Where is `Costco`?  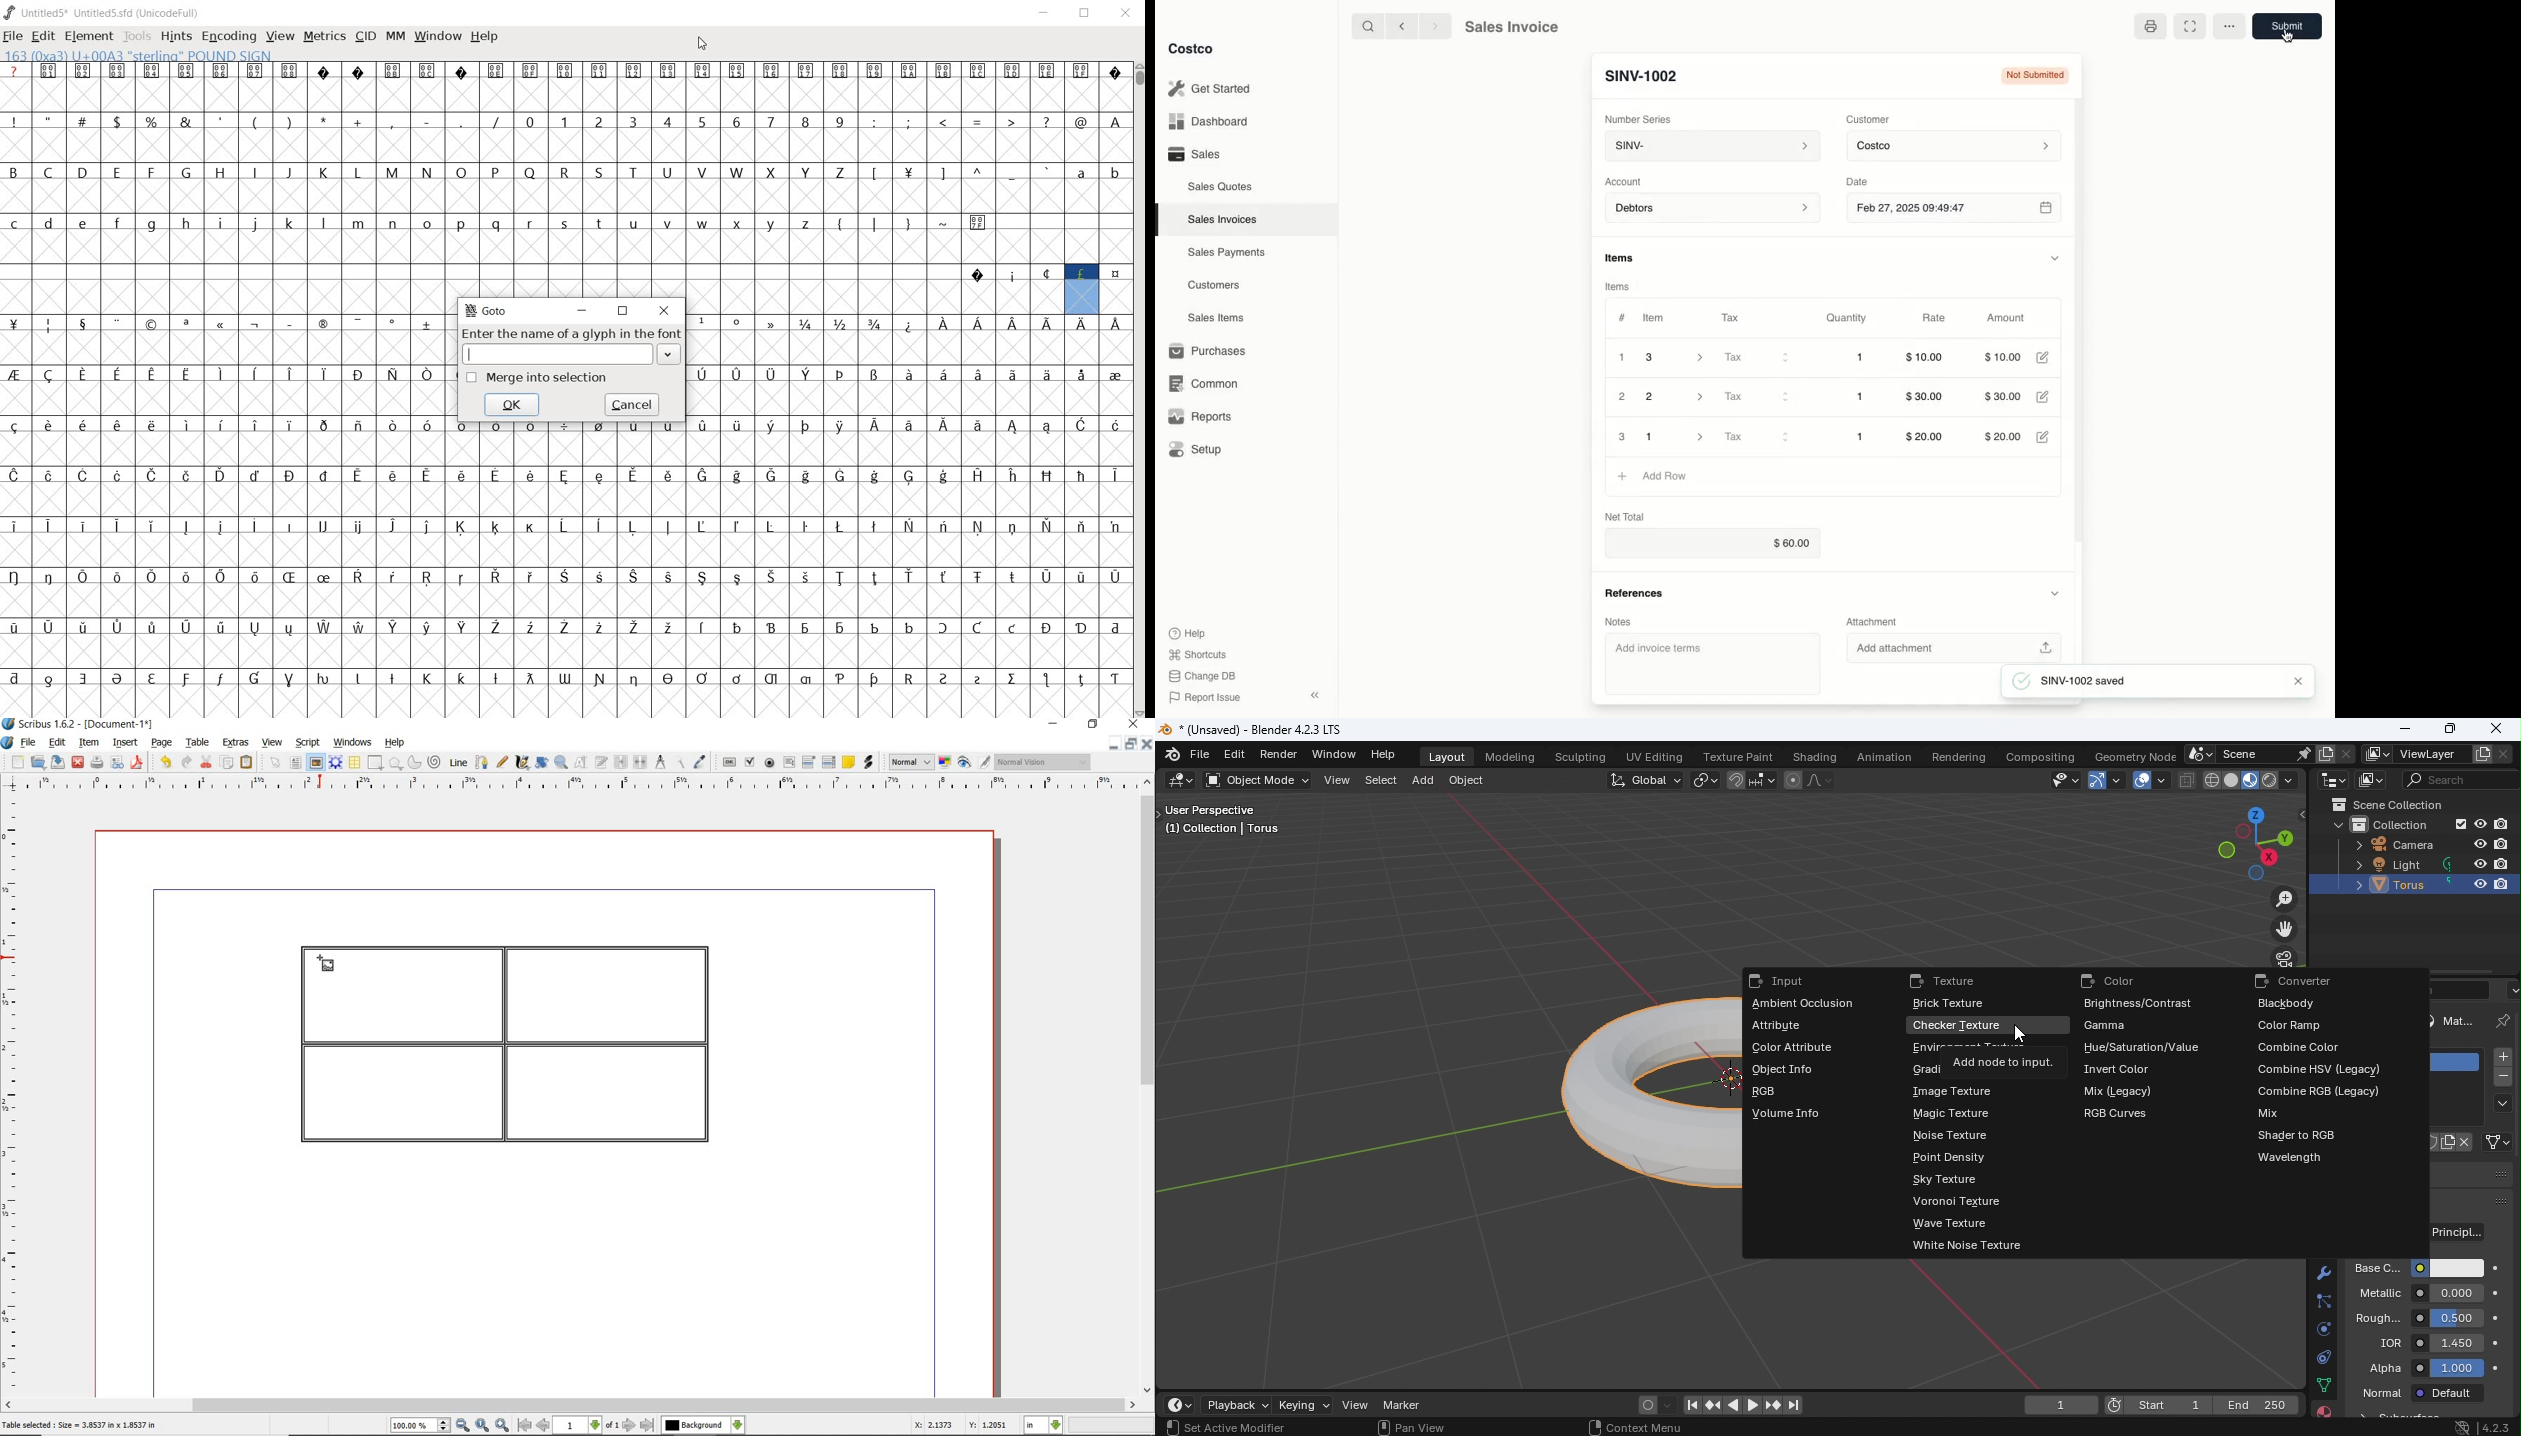
Costco is located at coordinates (1957, 147).